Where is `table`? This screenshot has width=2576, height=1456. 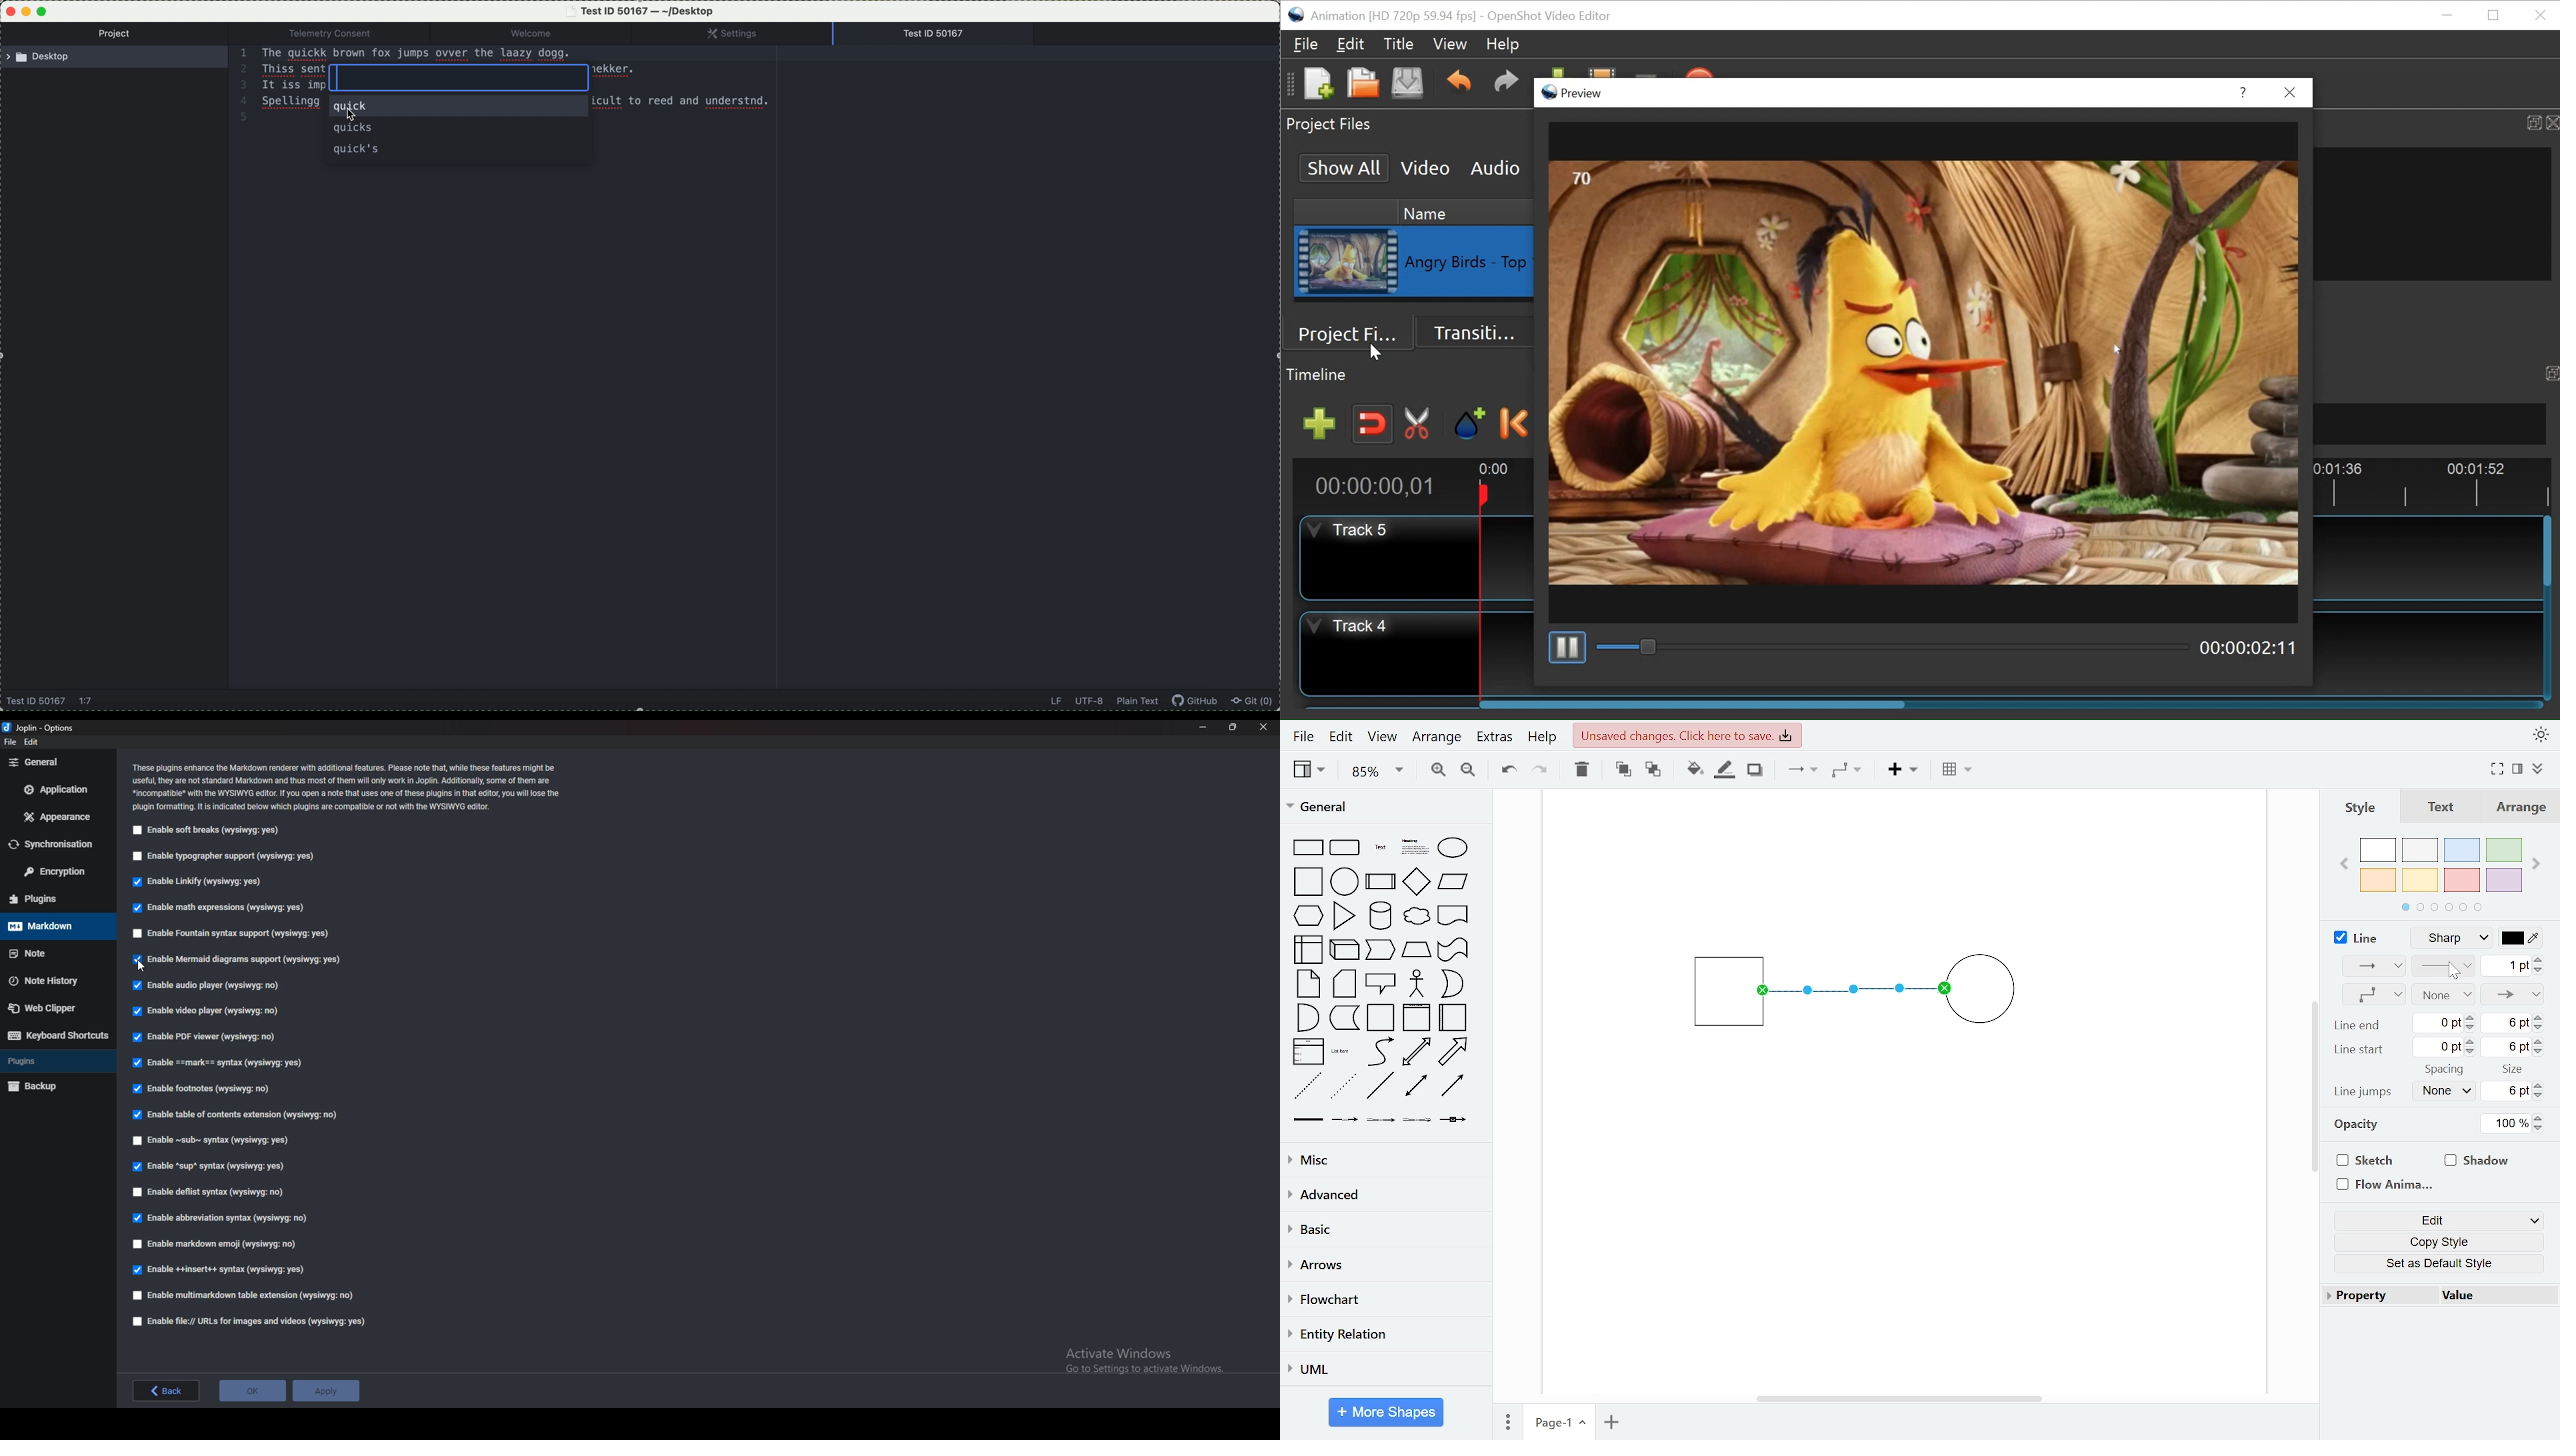
table is located at coordinates (1959, 771).